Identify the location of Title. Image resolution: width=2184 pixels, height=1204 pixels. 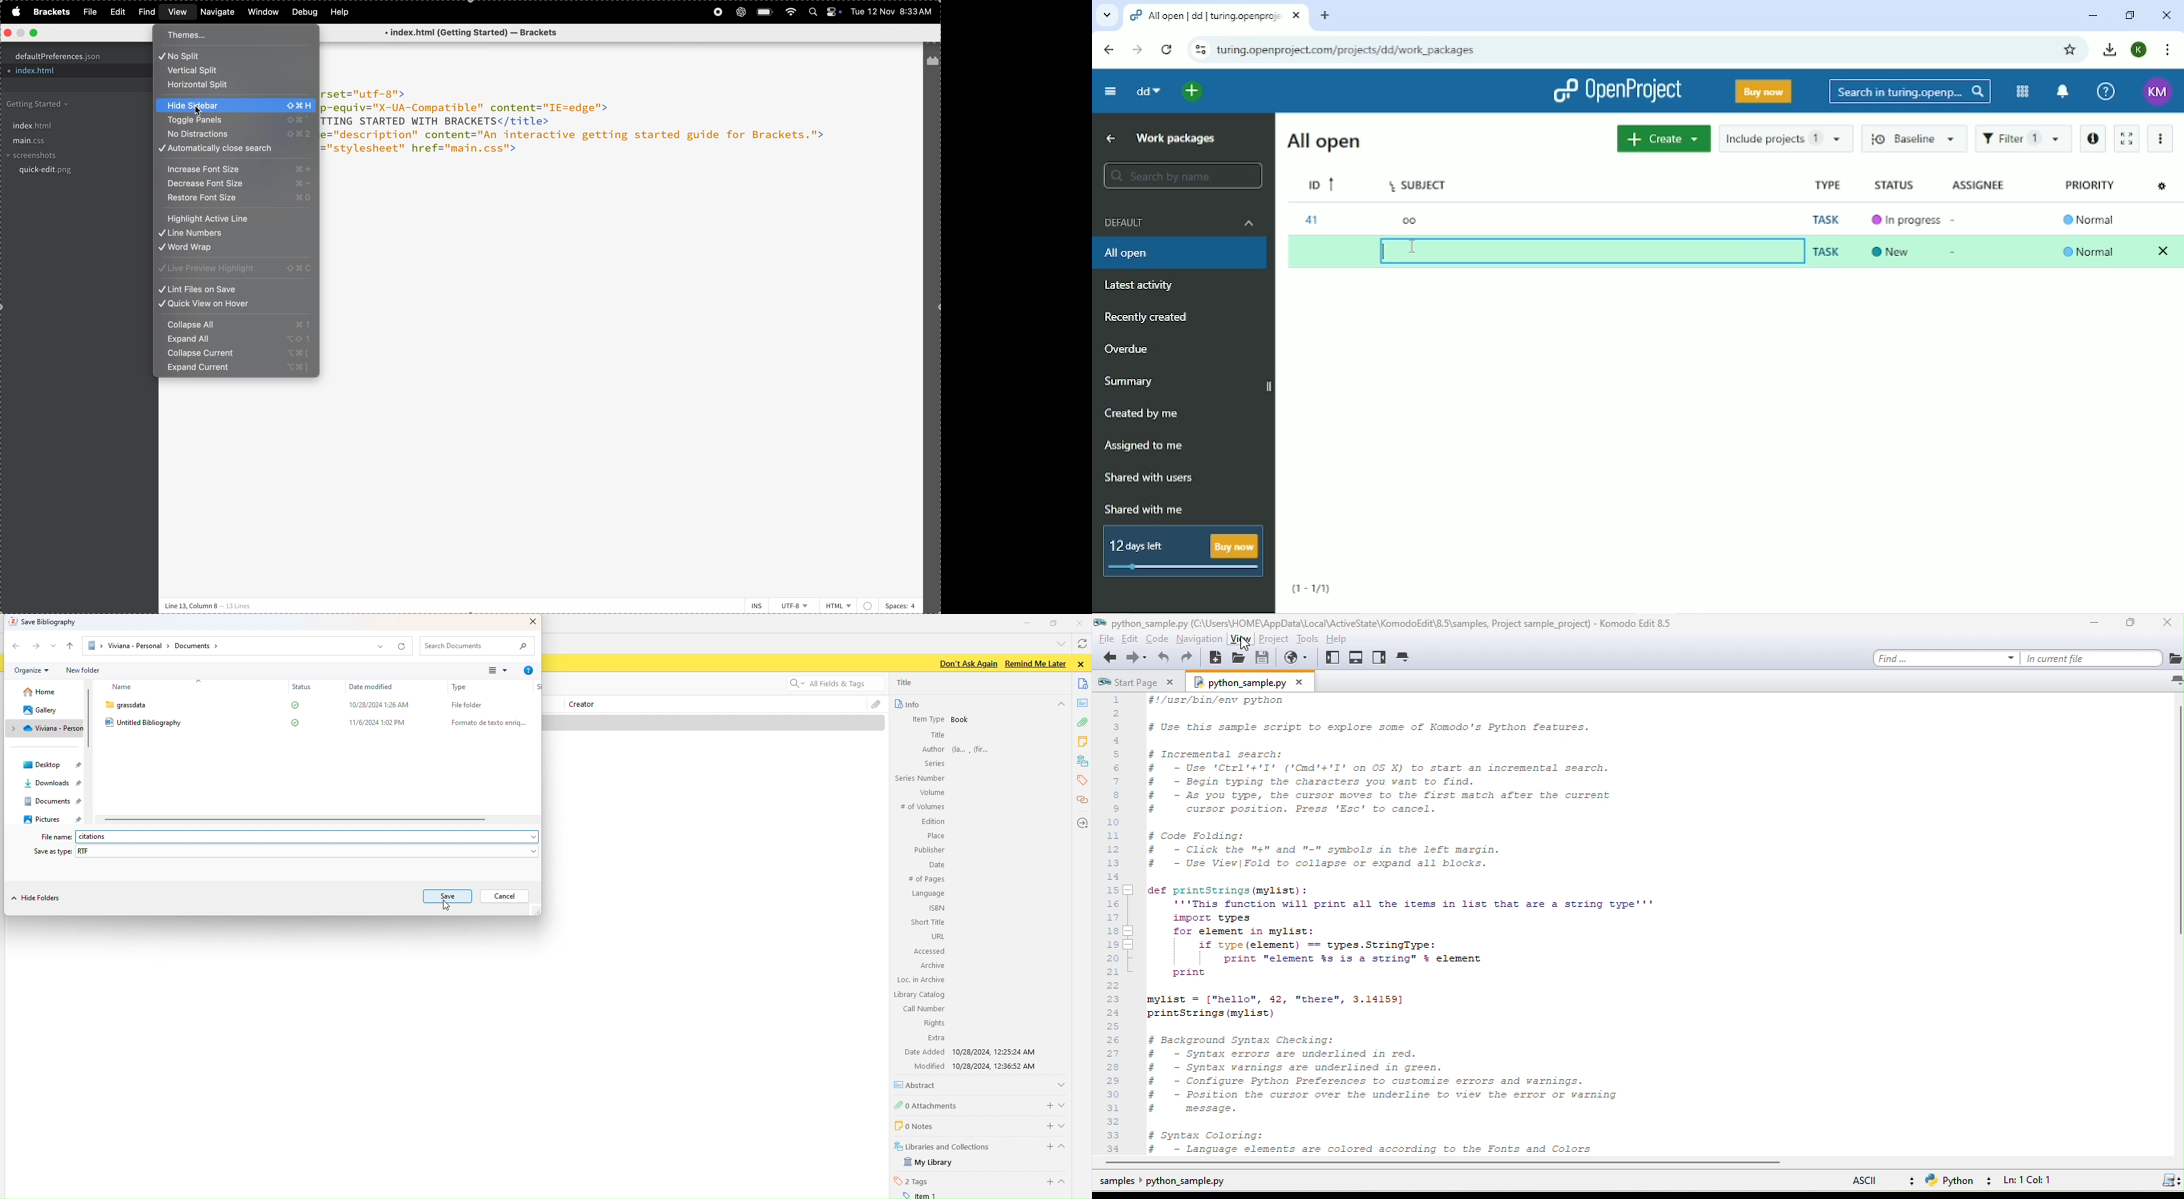
(937, 735).